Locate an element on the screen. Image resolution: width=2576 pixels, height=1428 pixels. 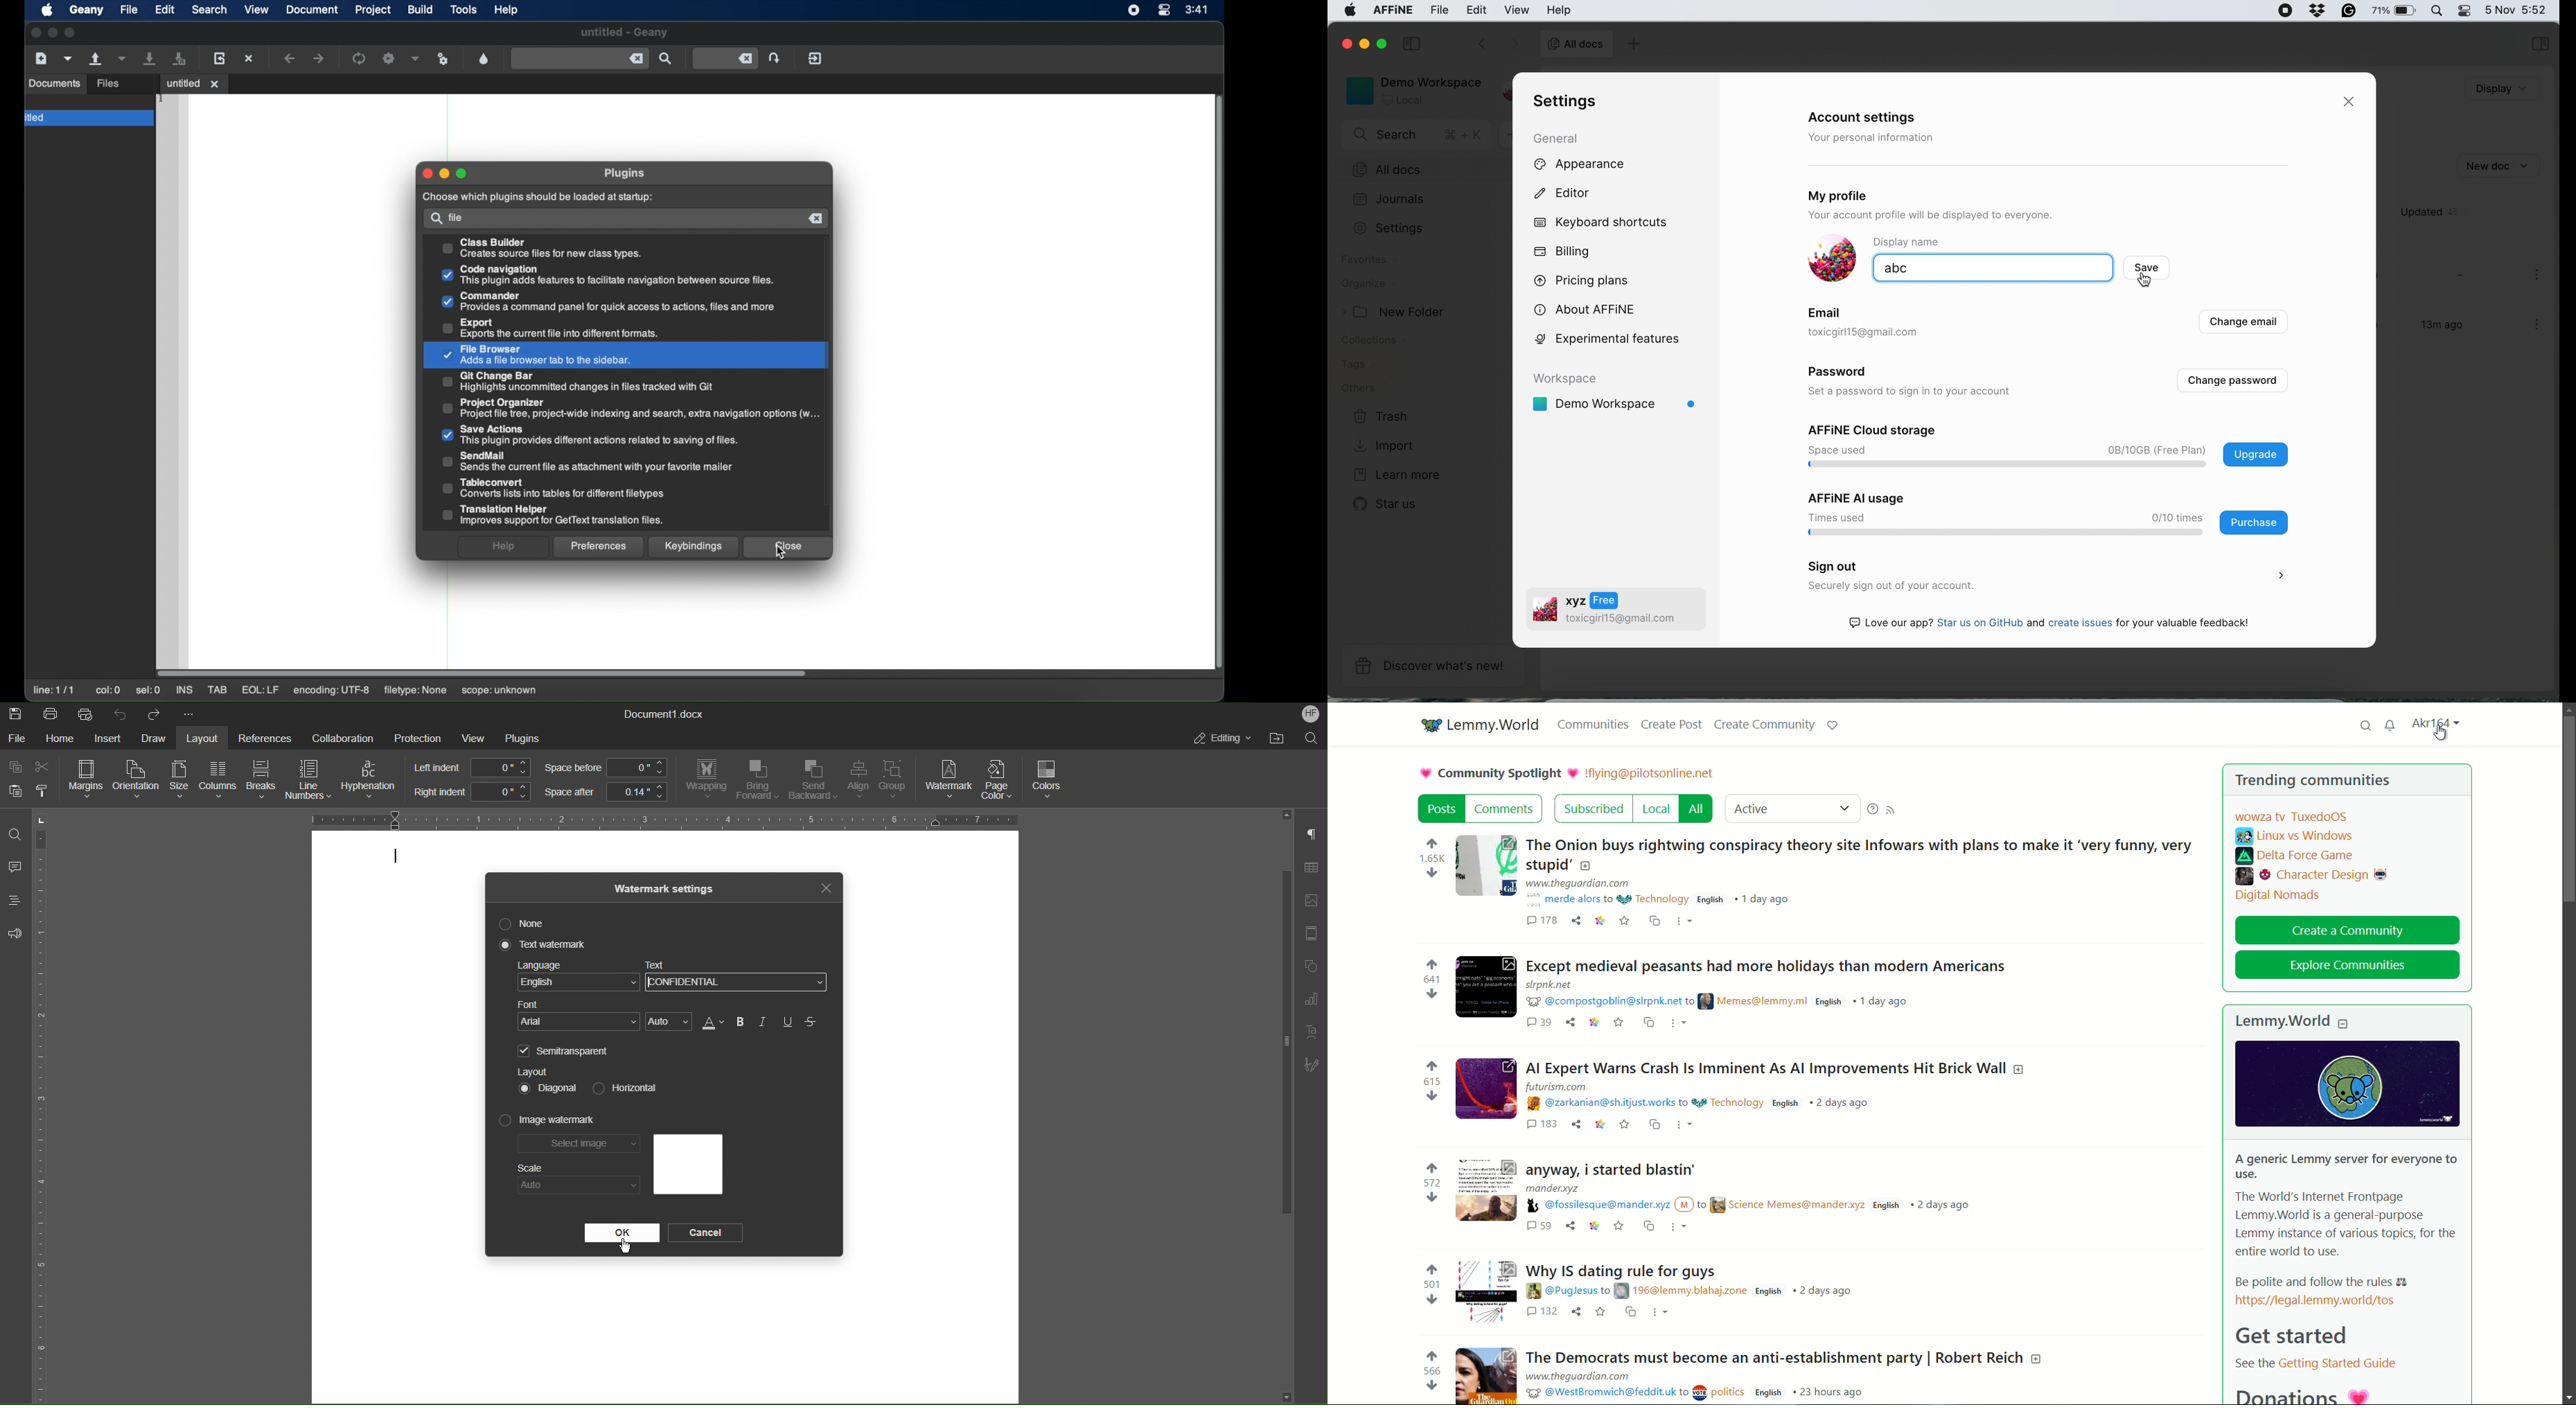
create a community is located at coordinates (2349, 932).